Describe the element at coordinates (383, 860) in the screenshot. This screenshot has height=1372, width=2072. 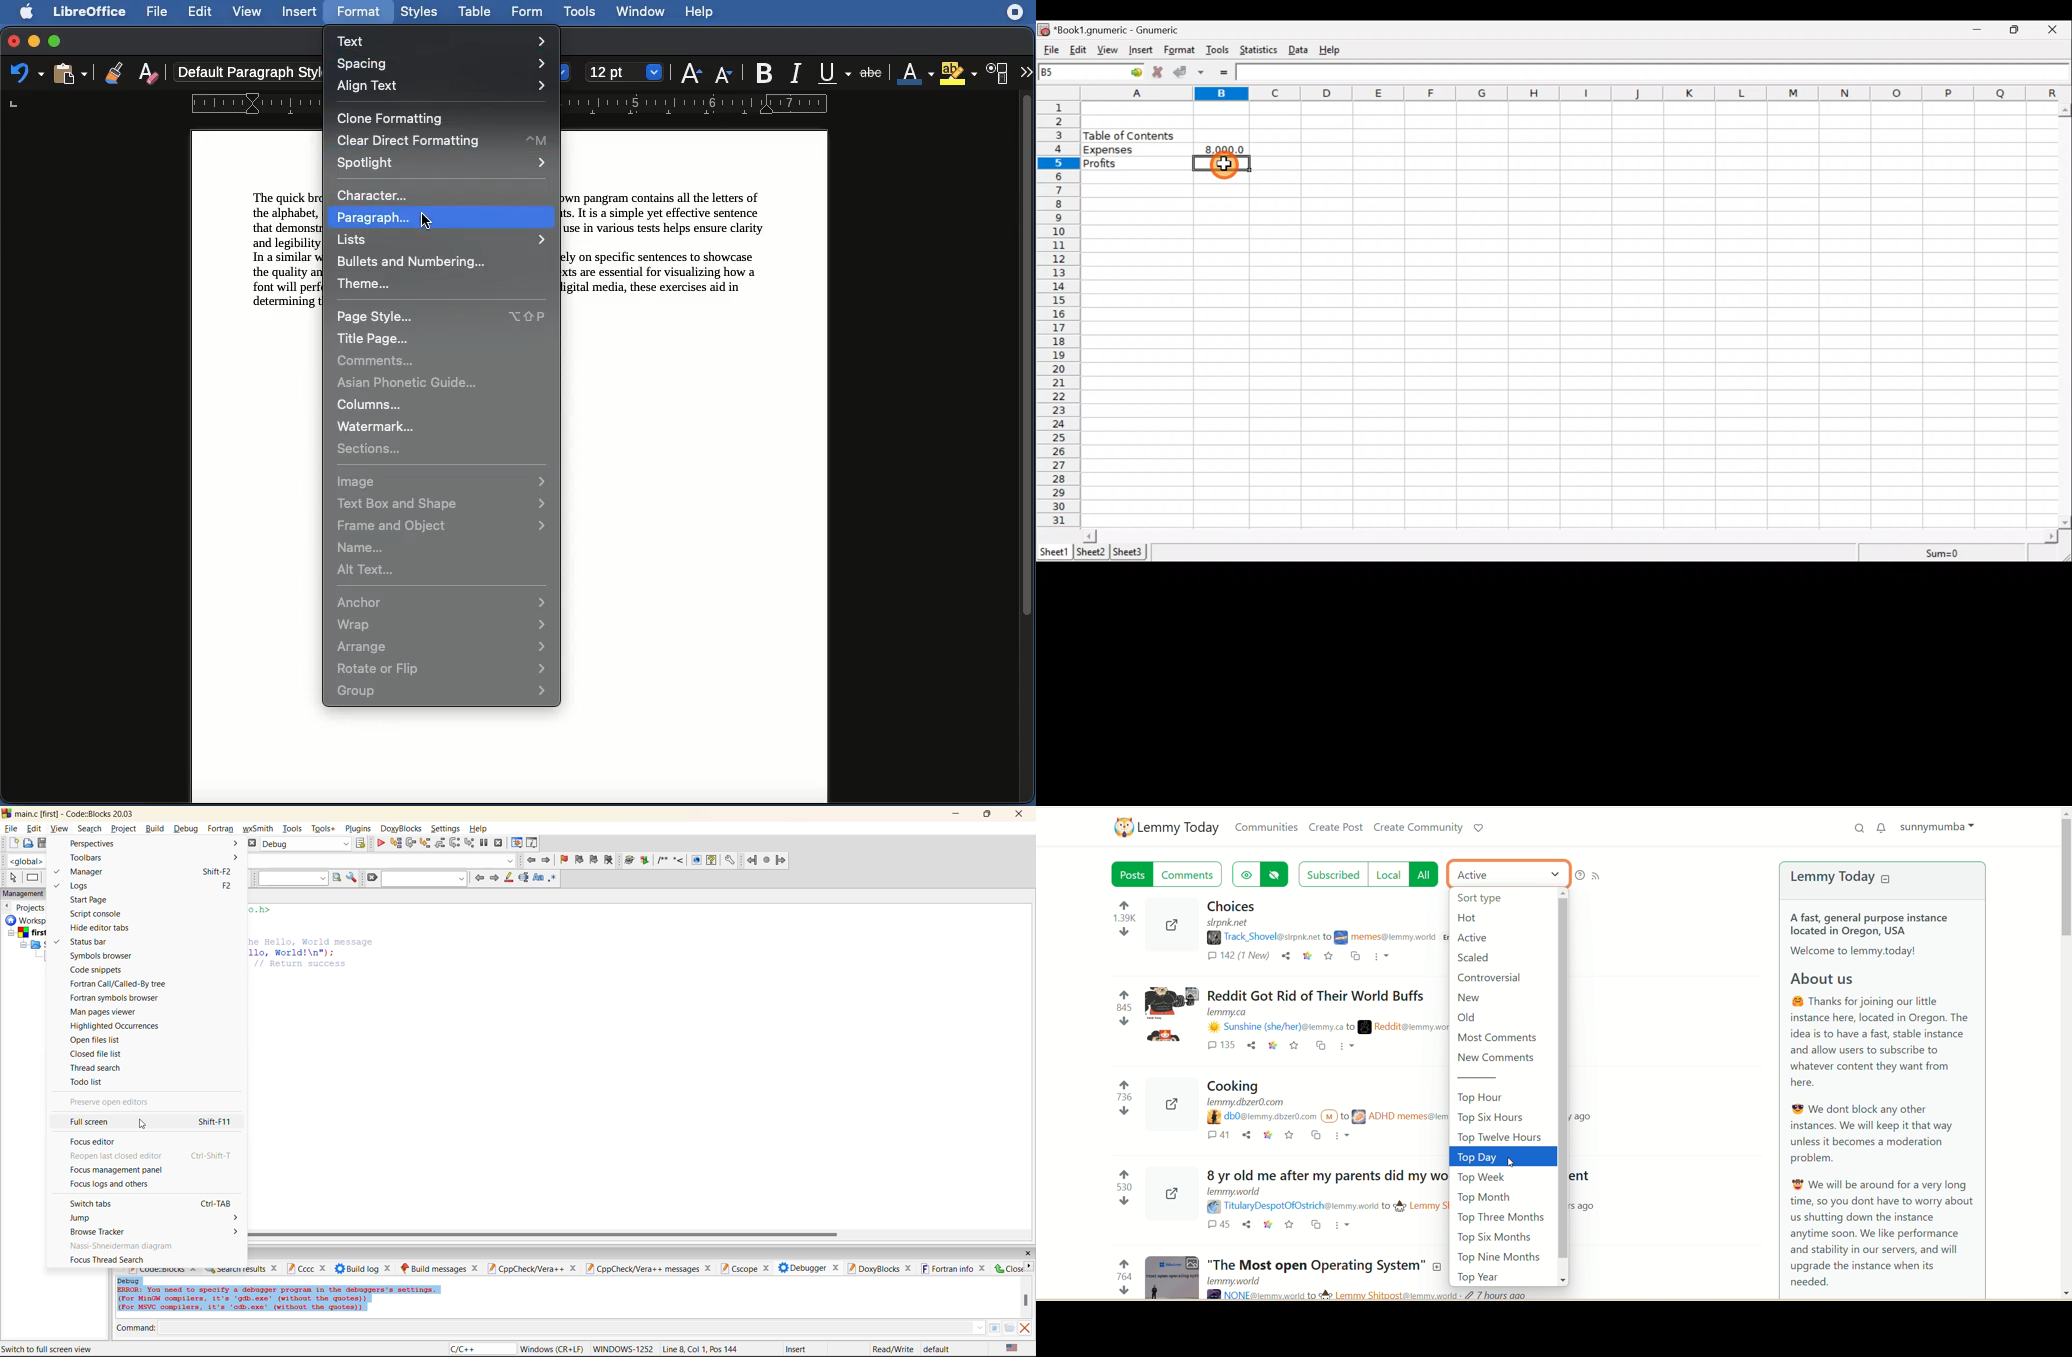
I see `code completion compiler` at that location.